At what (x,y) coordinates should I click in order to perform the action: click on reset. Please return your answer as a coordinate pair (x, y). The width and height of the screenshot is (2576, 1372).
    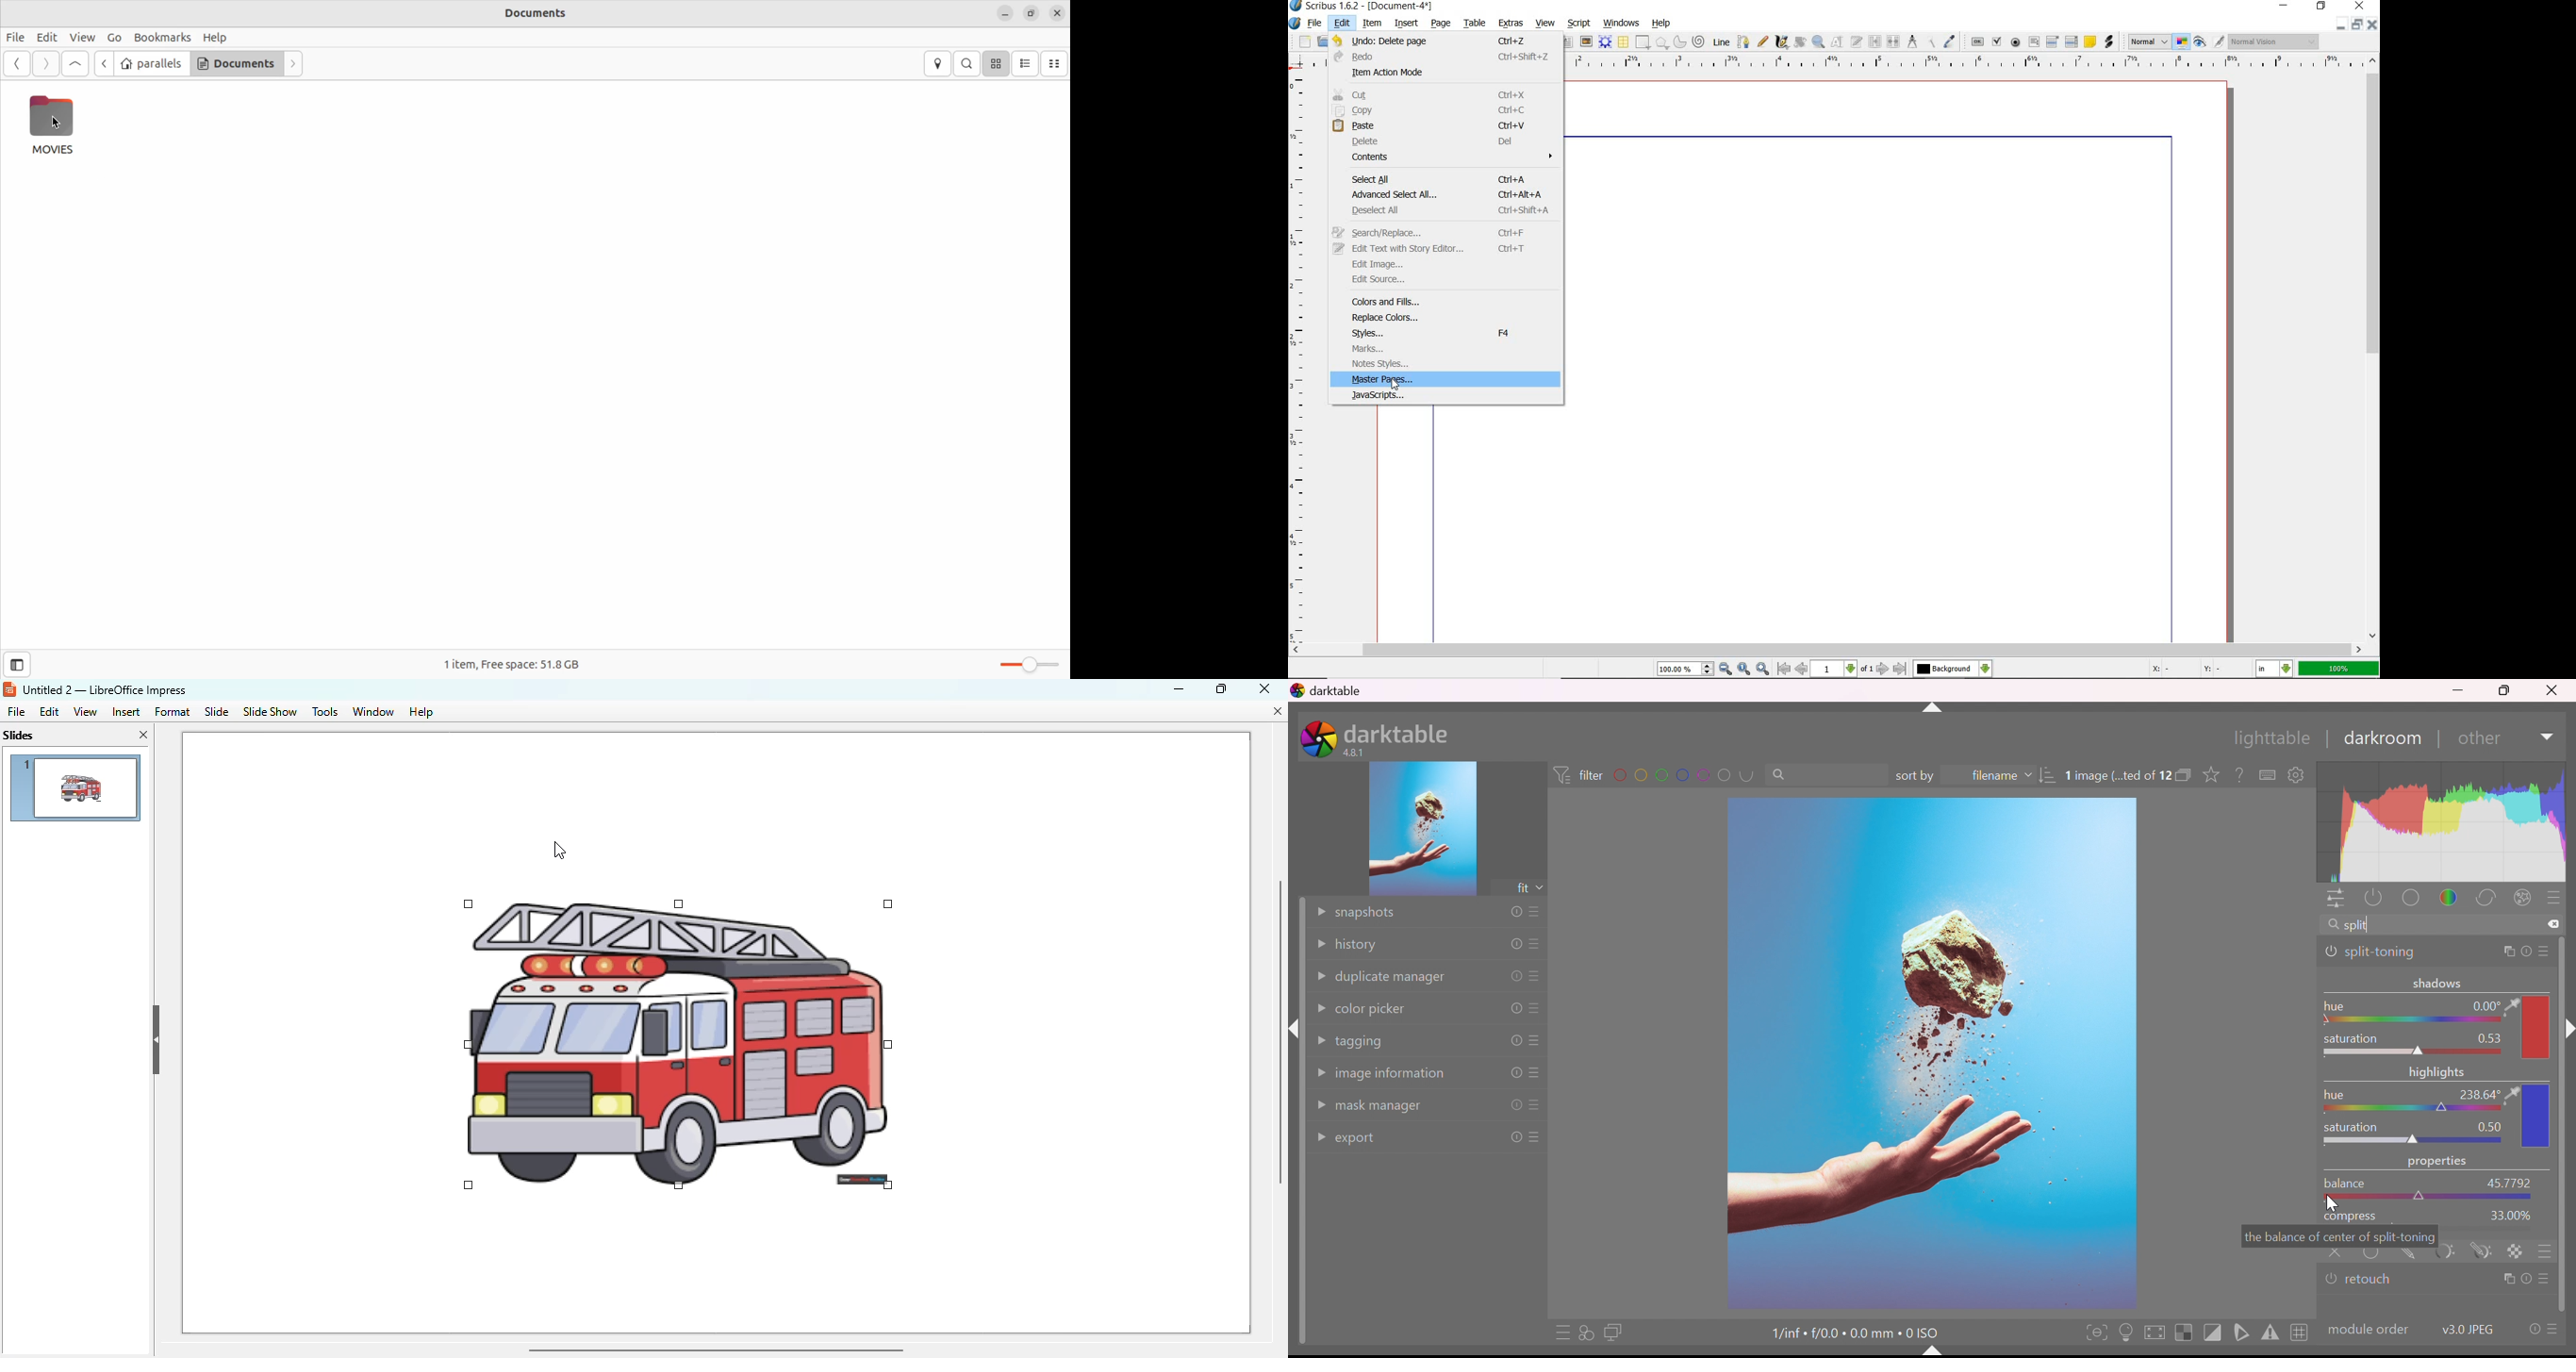
    Looking at the image, I should click on (1516, 1104).